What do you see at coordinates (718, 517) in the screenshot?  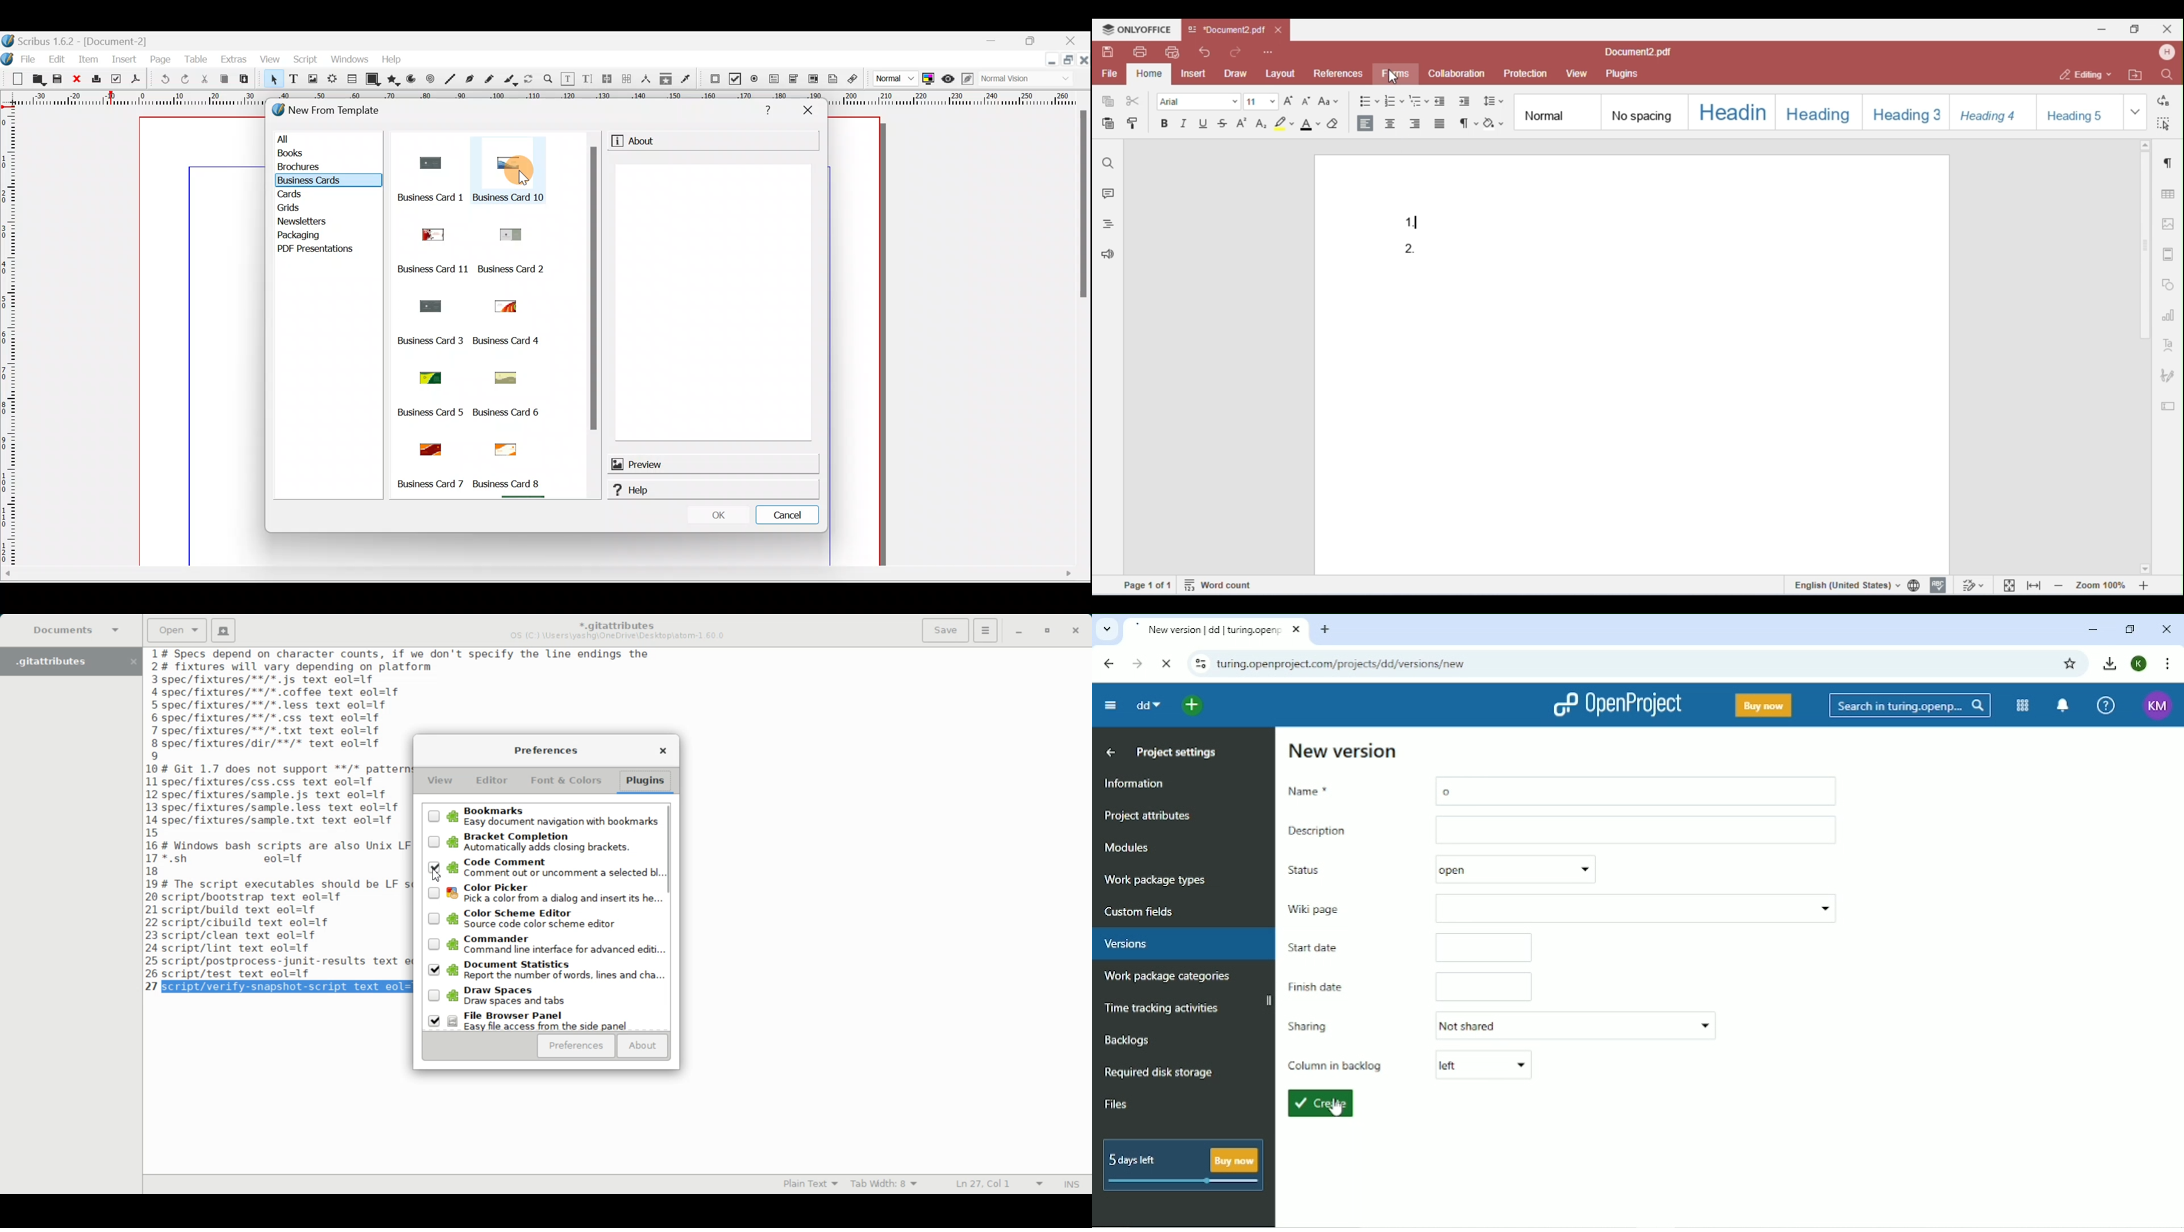 I see `OK` at bounding box center [718, 517].